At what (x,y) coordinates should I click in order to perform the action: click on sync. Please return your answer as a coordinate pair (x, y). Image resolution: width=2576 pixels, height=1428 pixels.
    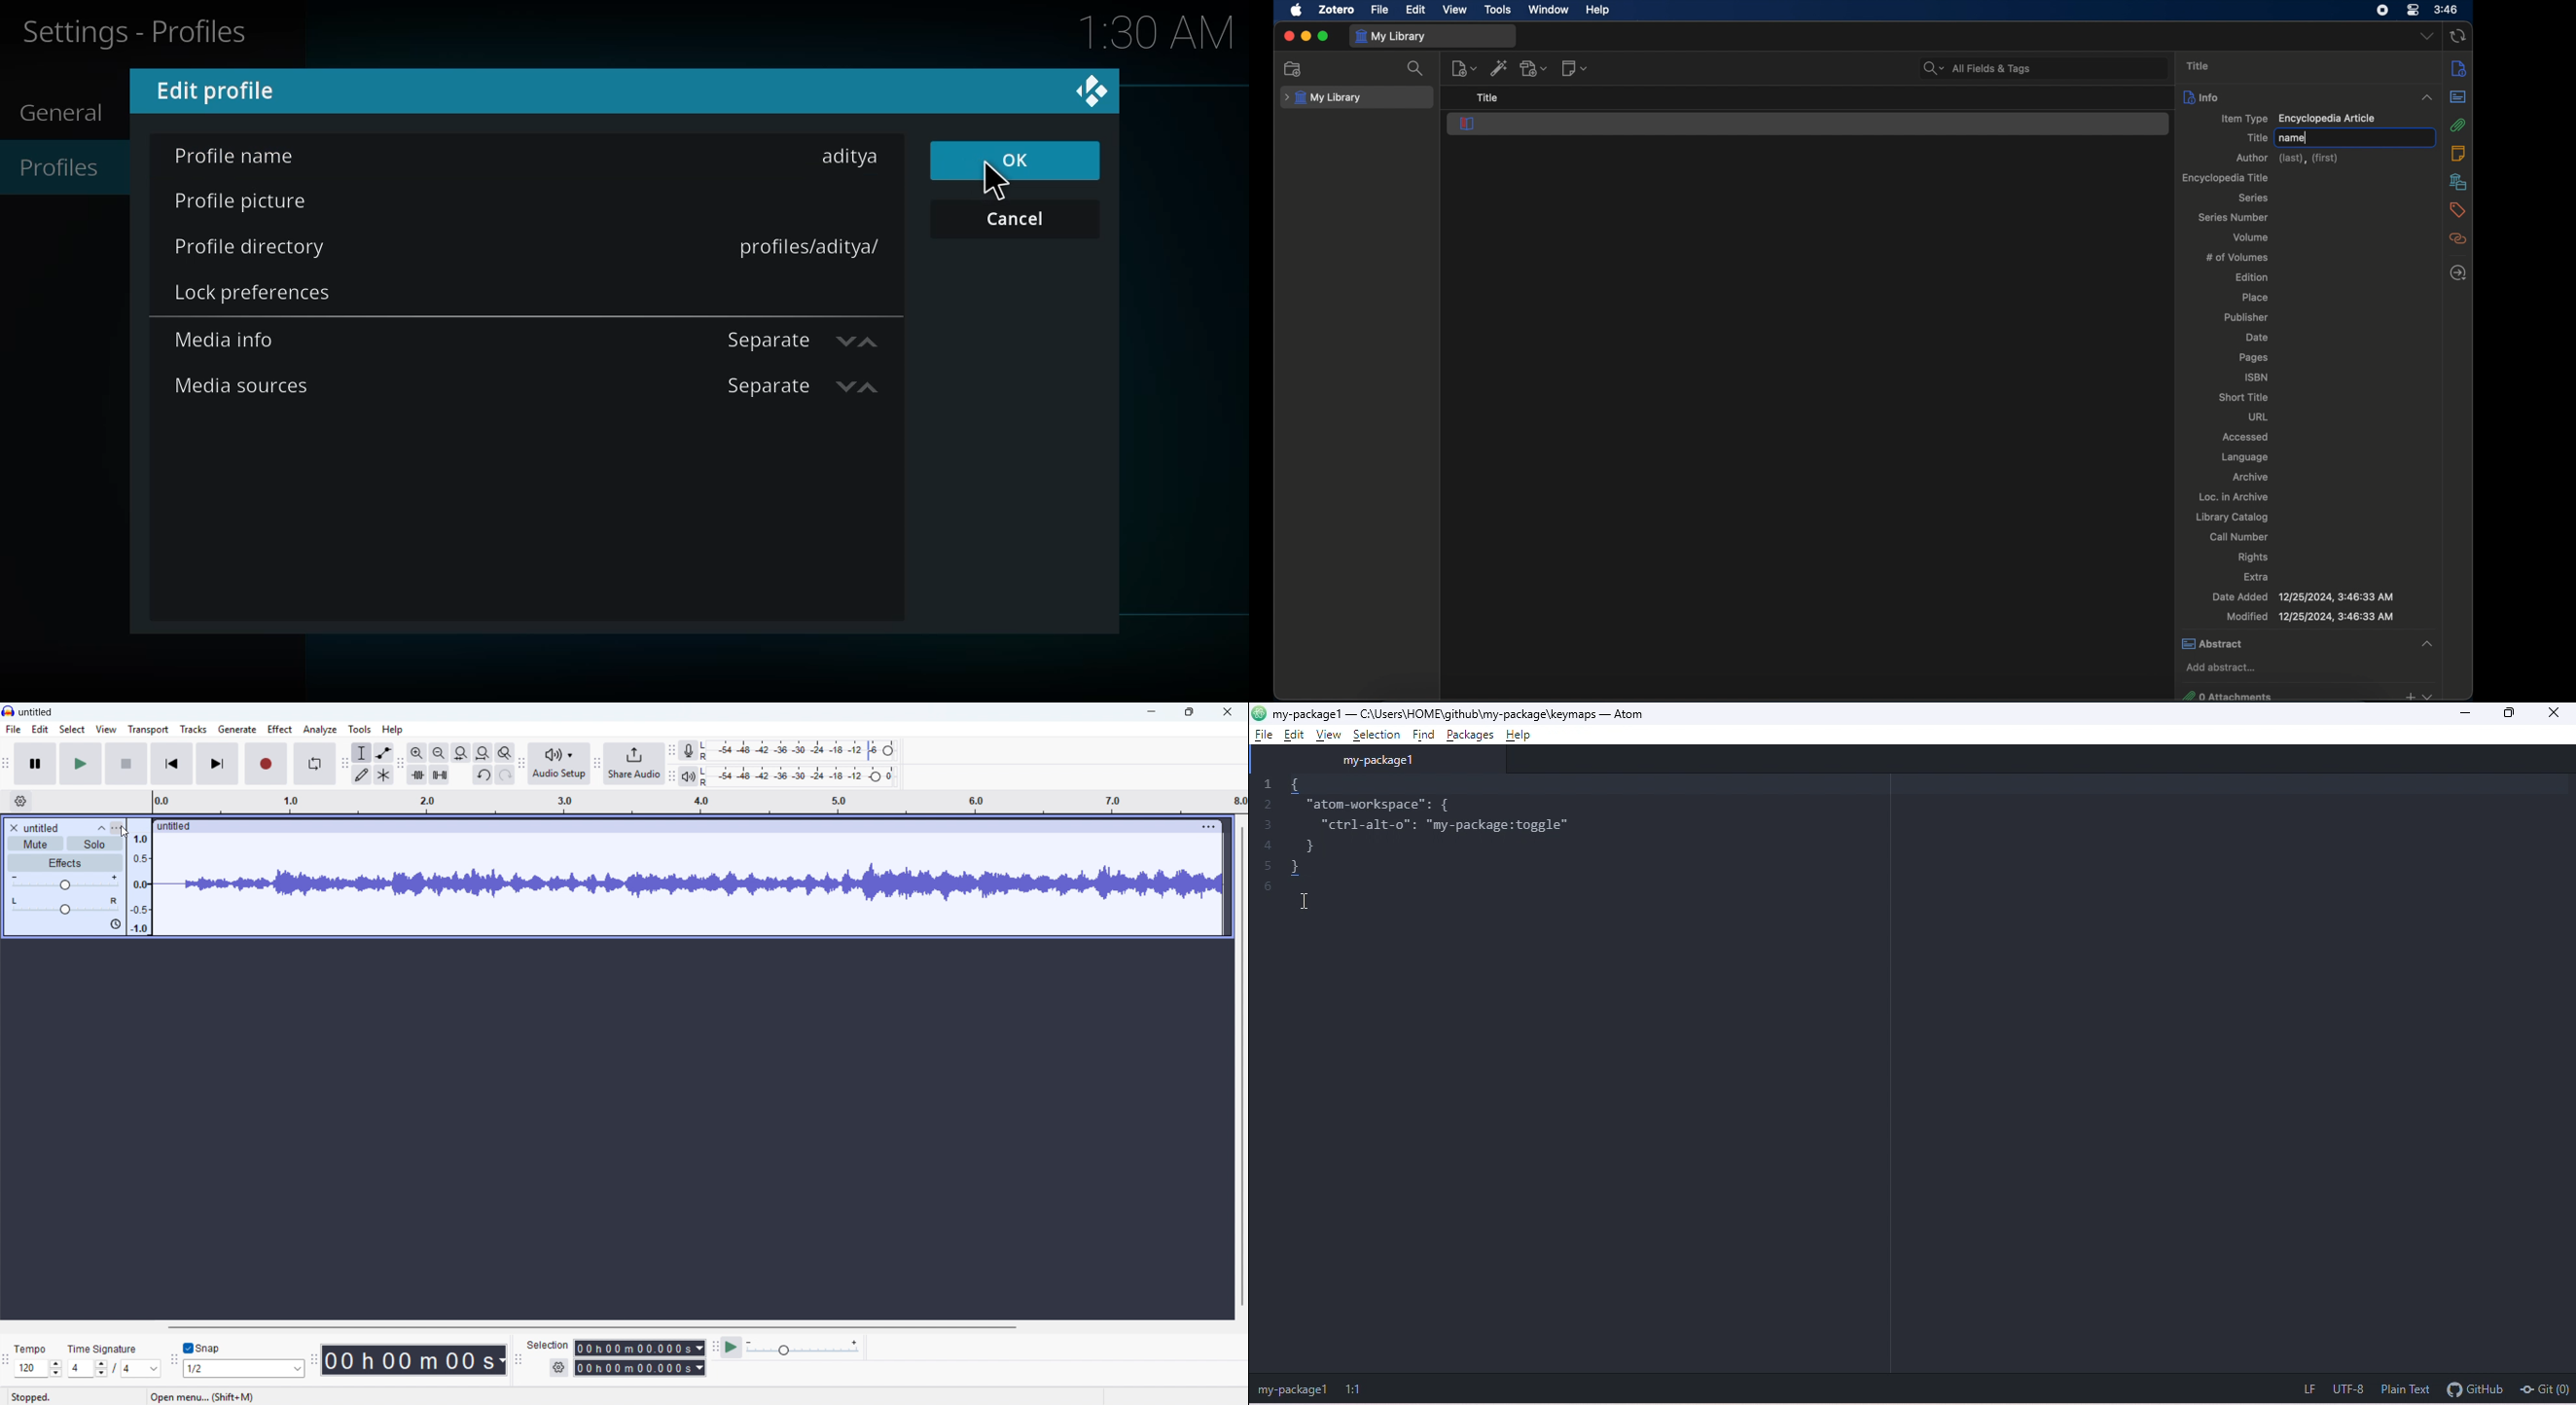
    Looking at the image, I should click on (2457, 37).